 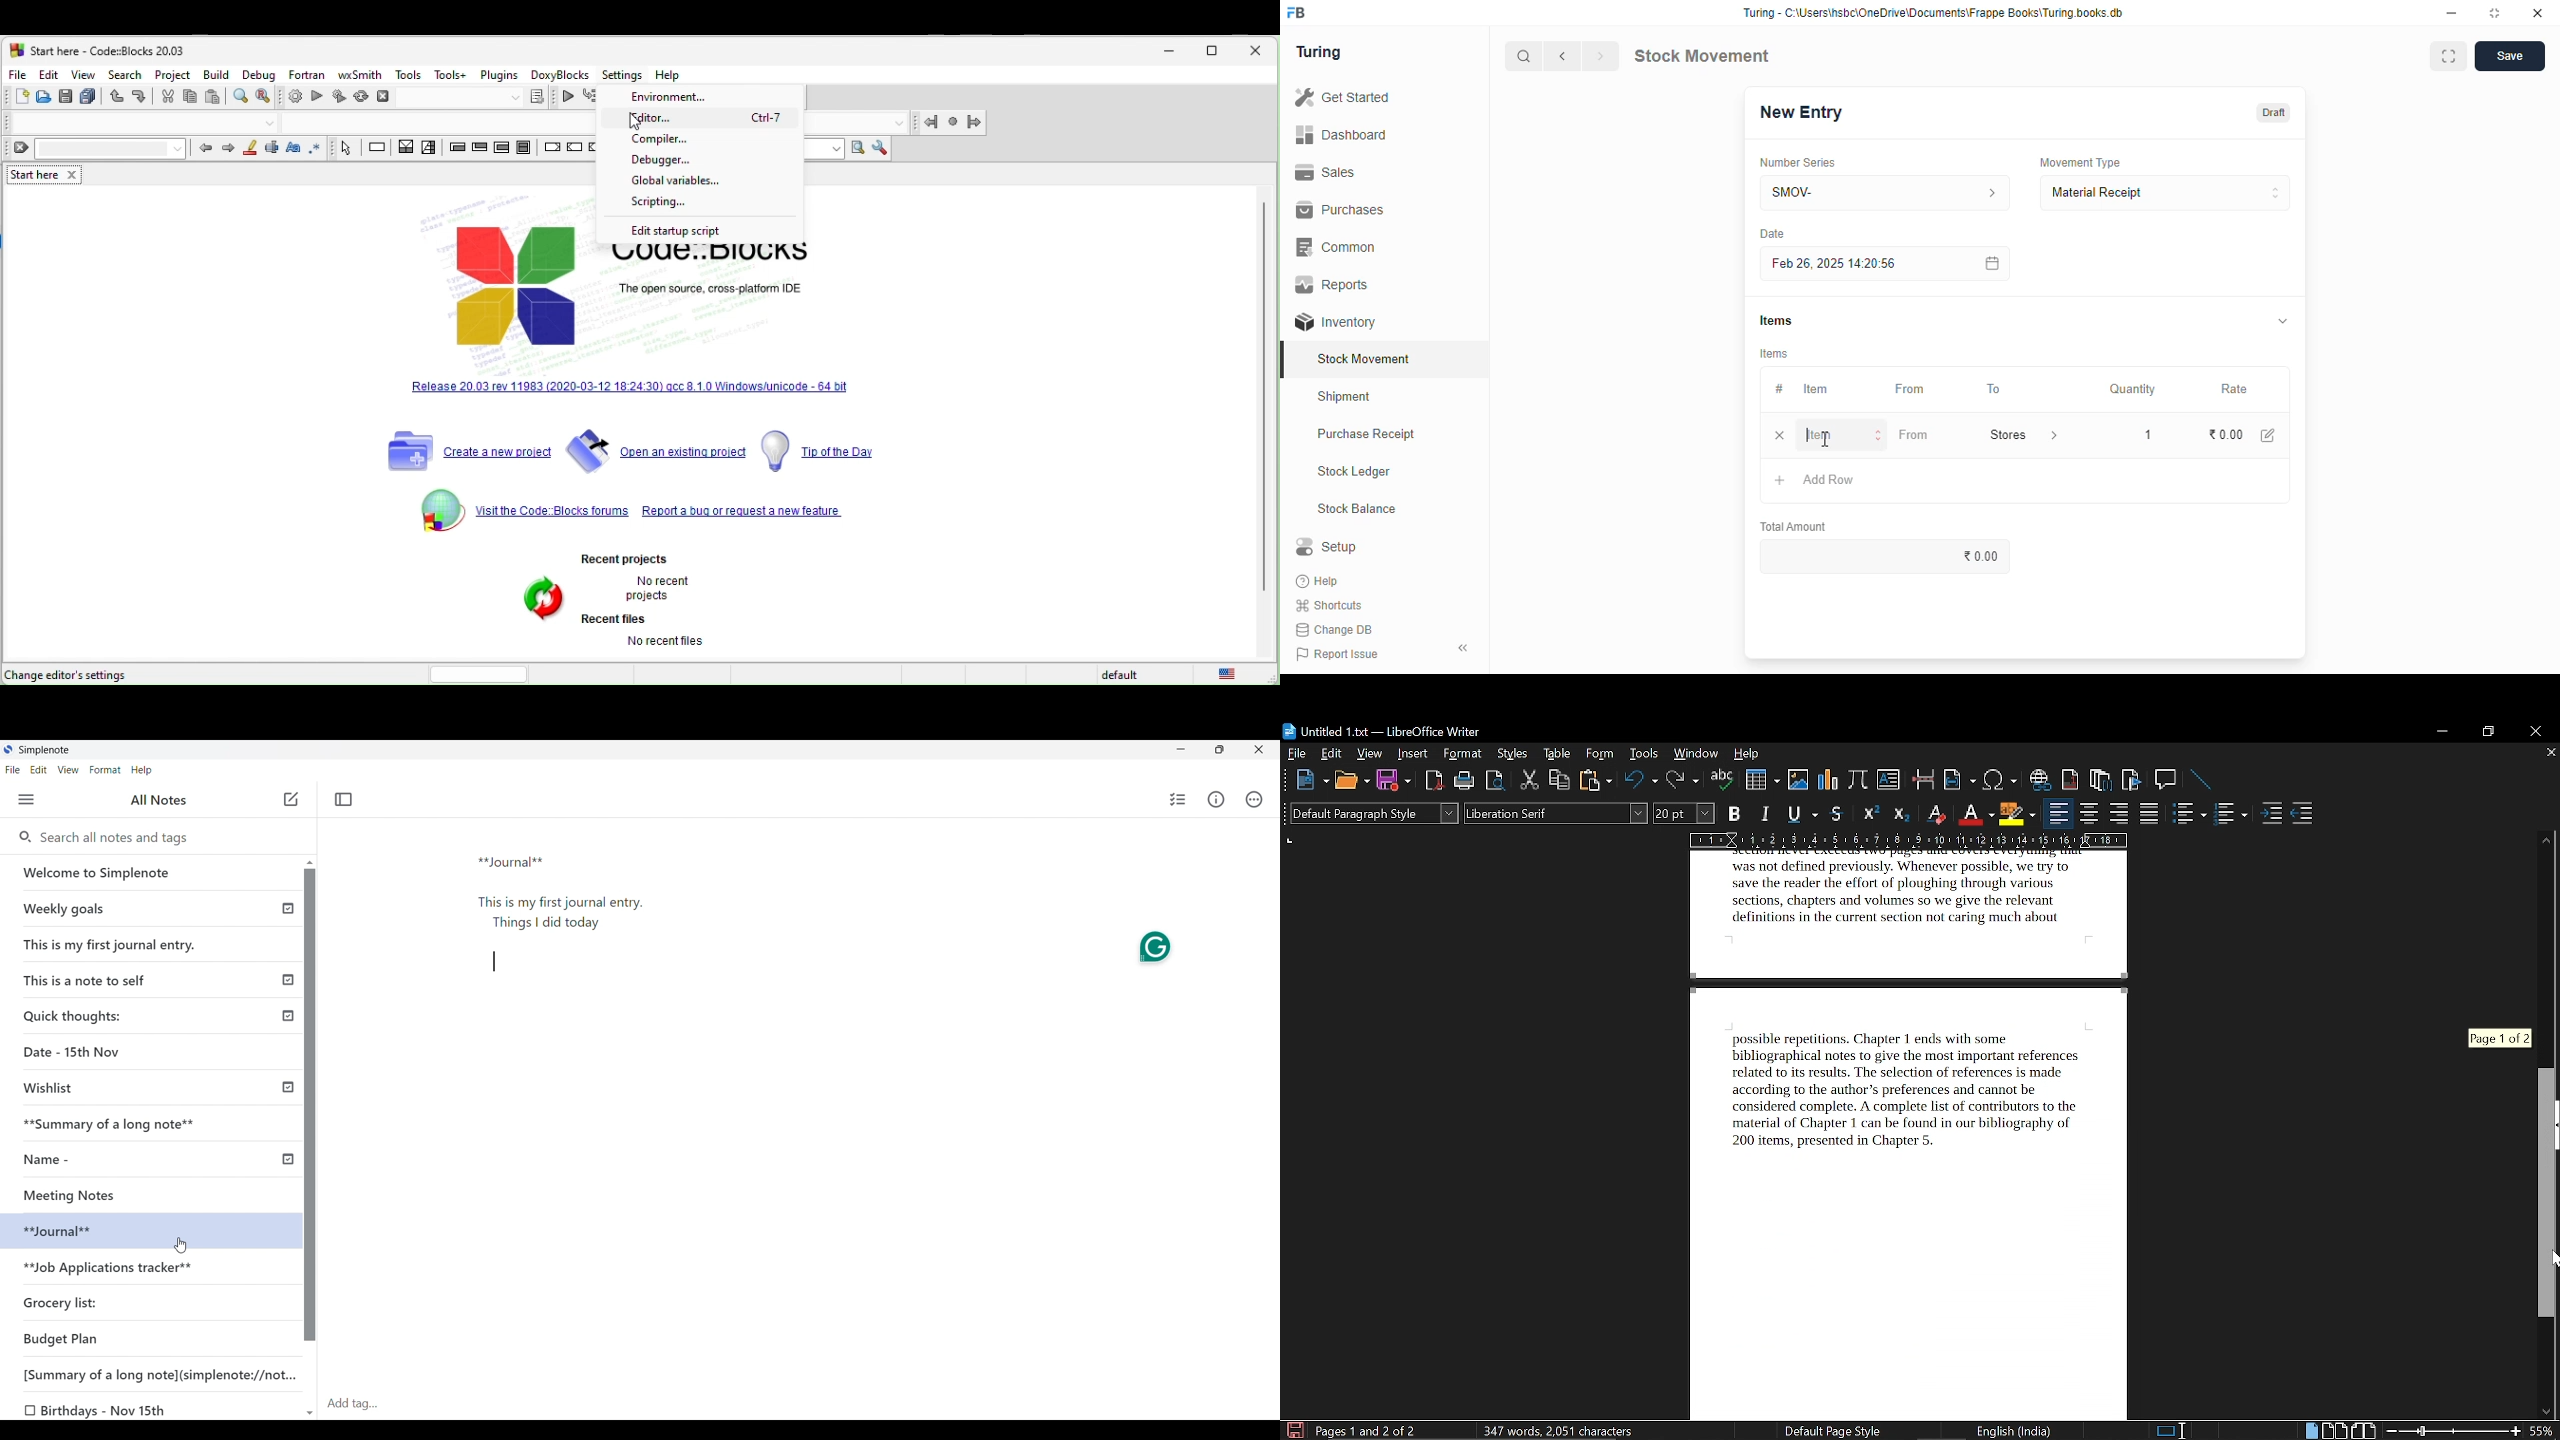 What do you see at coordinates (2452, 1431) in the screenshot?
I see `change zoom` at bounding box center [2452, 1431].